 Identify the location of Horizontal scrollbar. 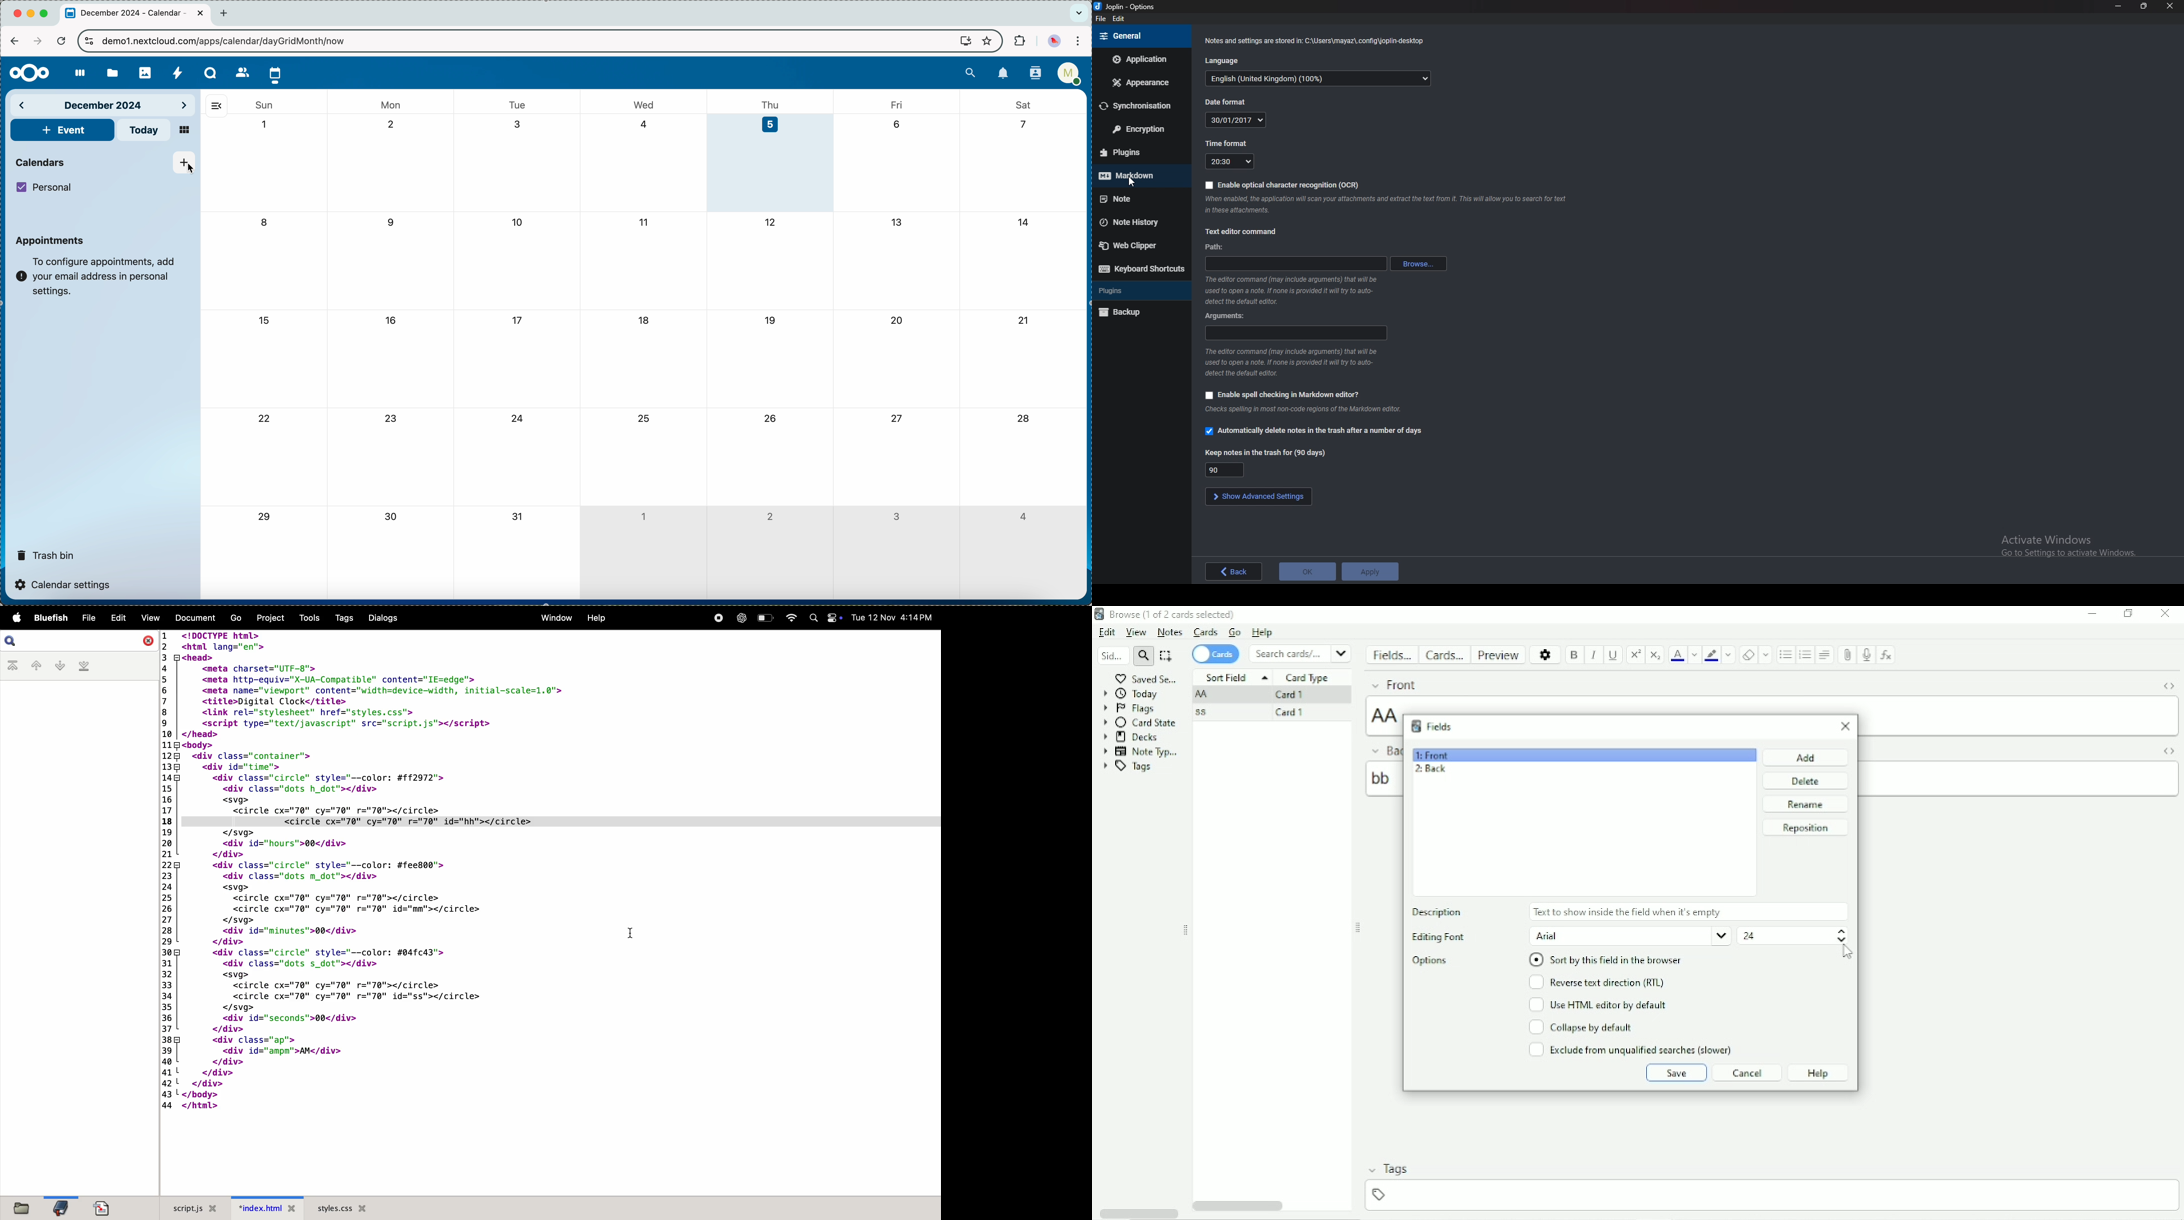
(1241, 1206).